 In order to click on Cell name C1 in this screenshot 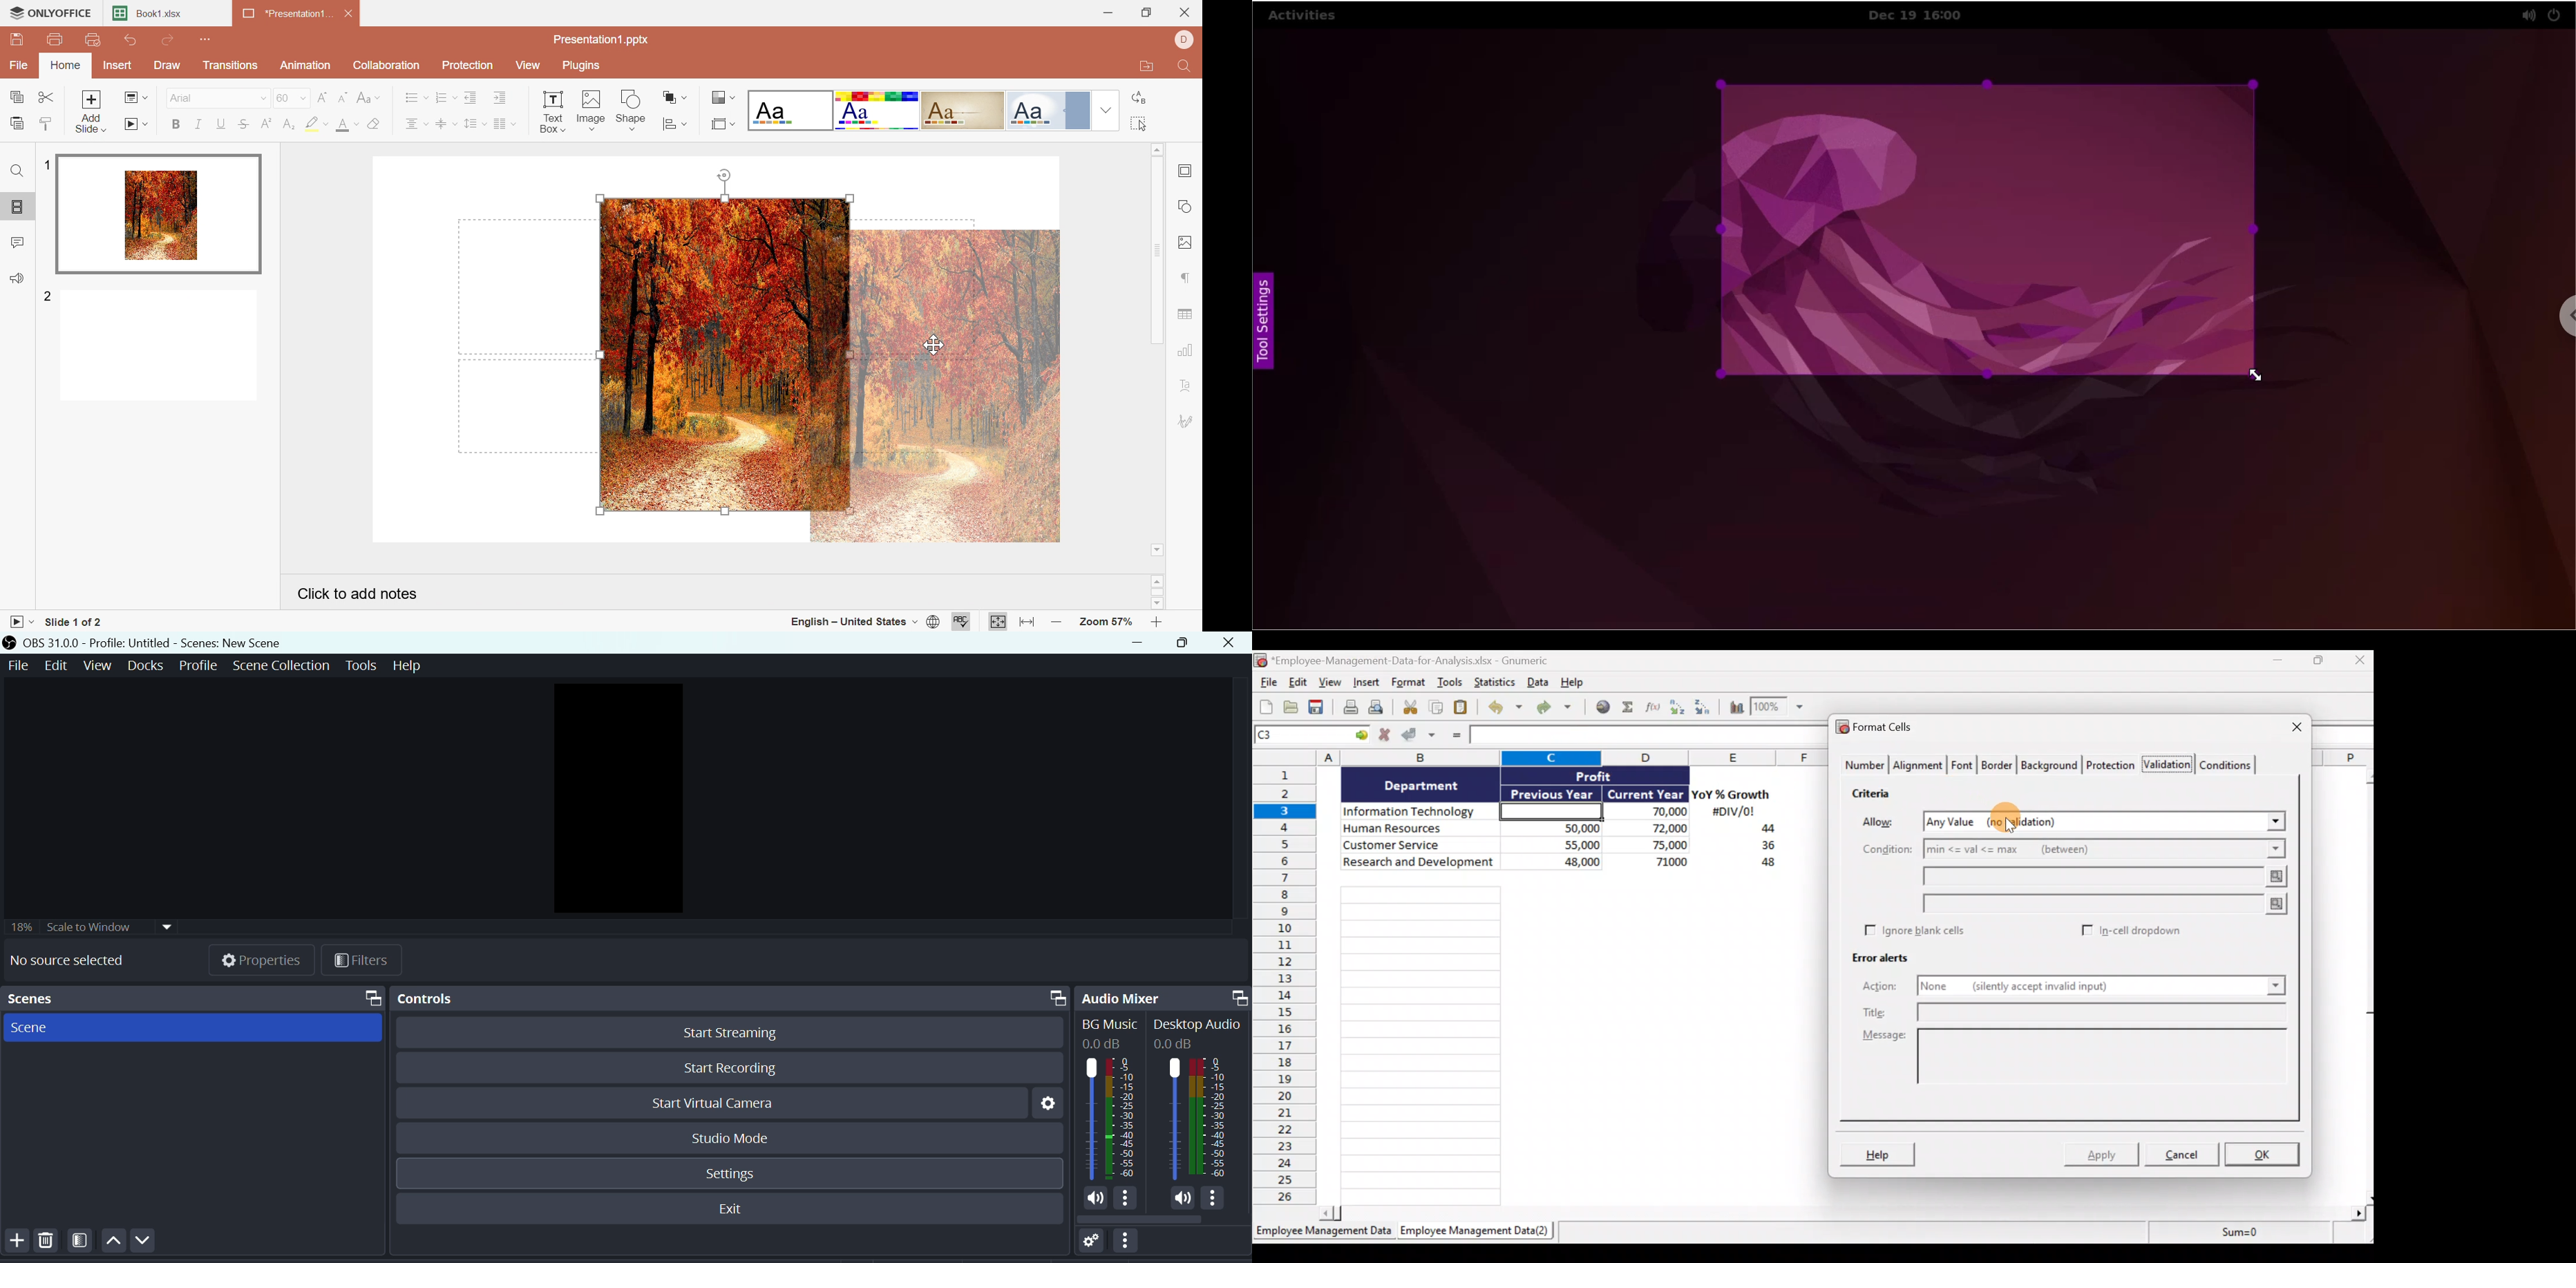, I will do `click(1301, 736)`.